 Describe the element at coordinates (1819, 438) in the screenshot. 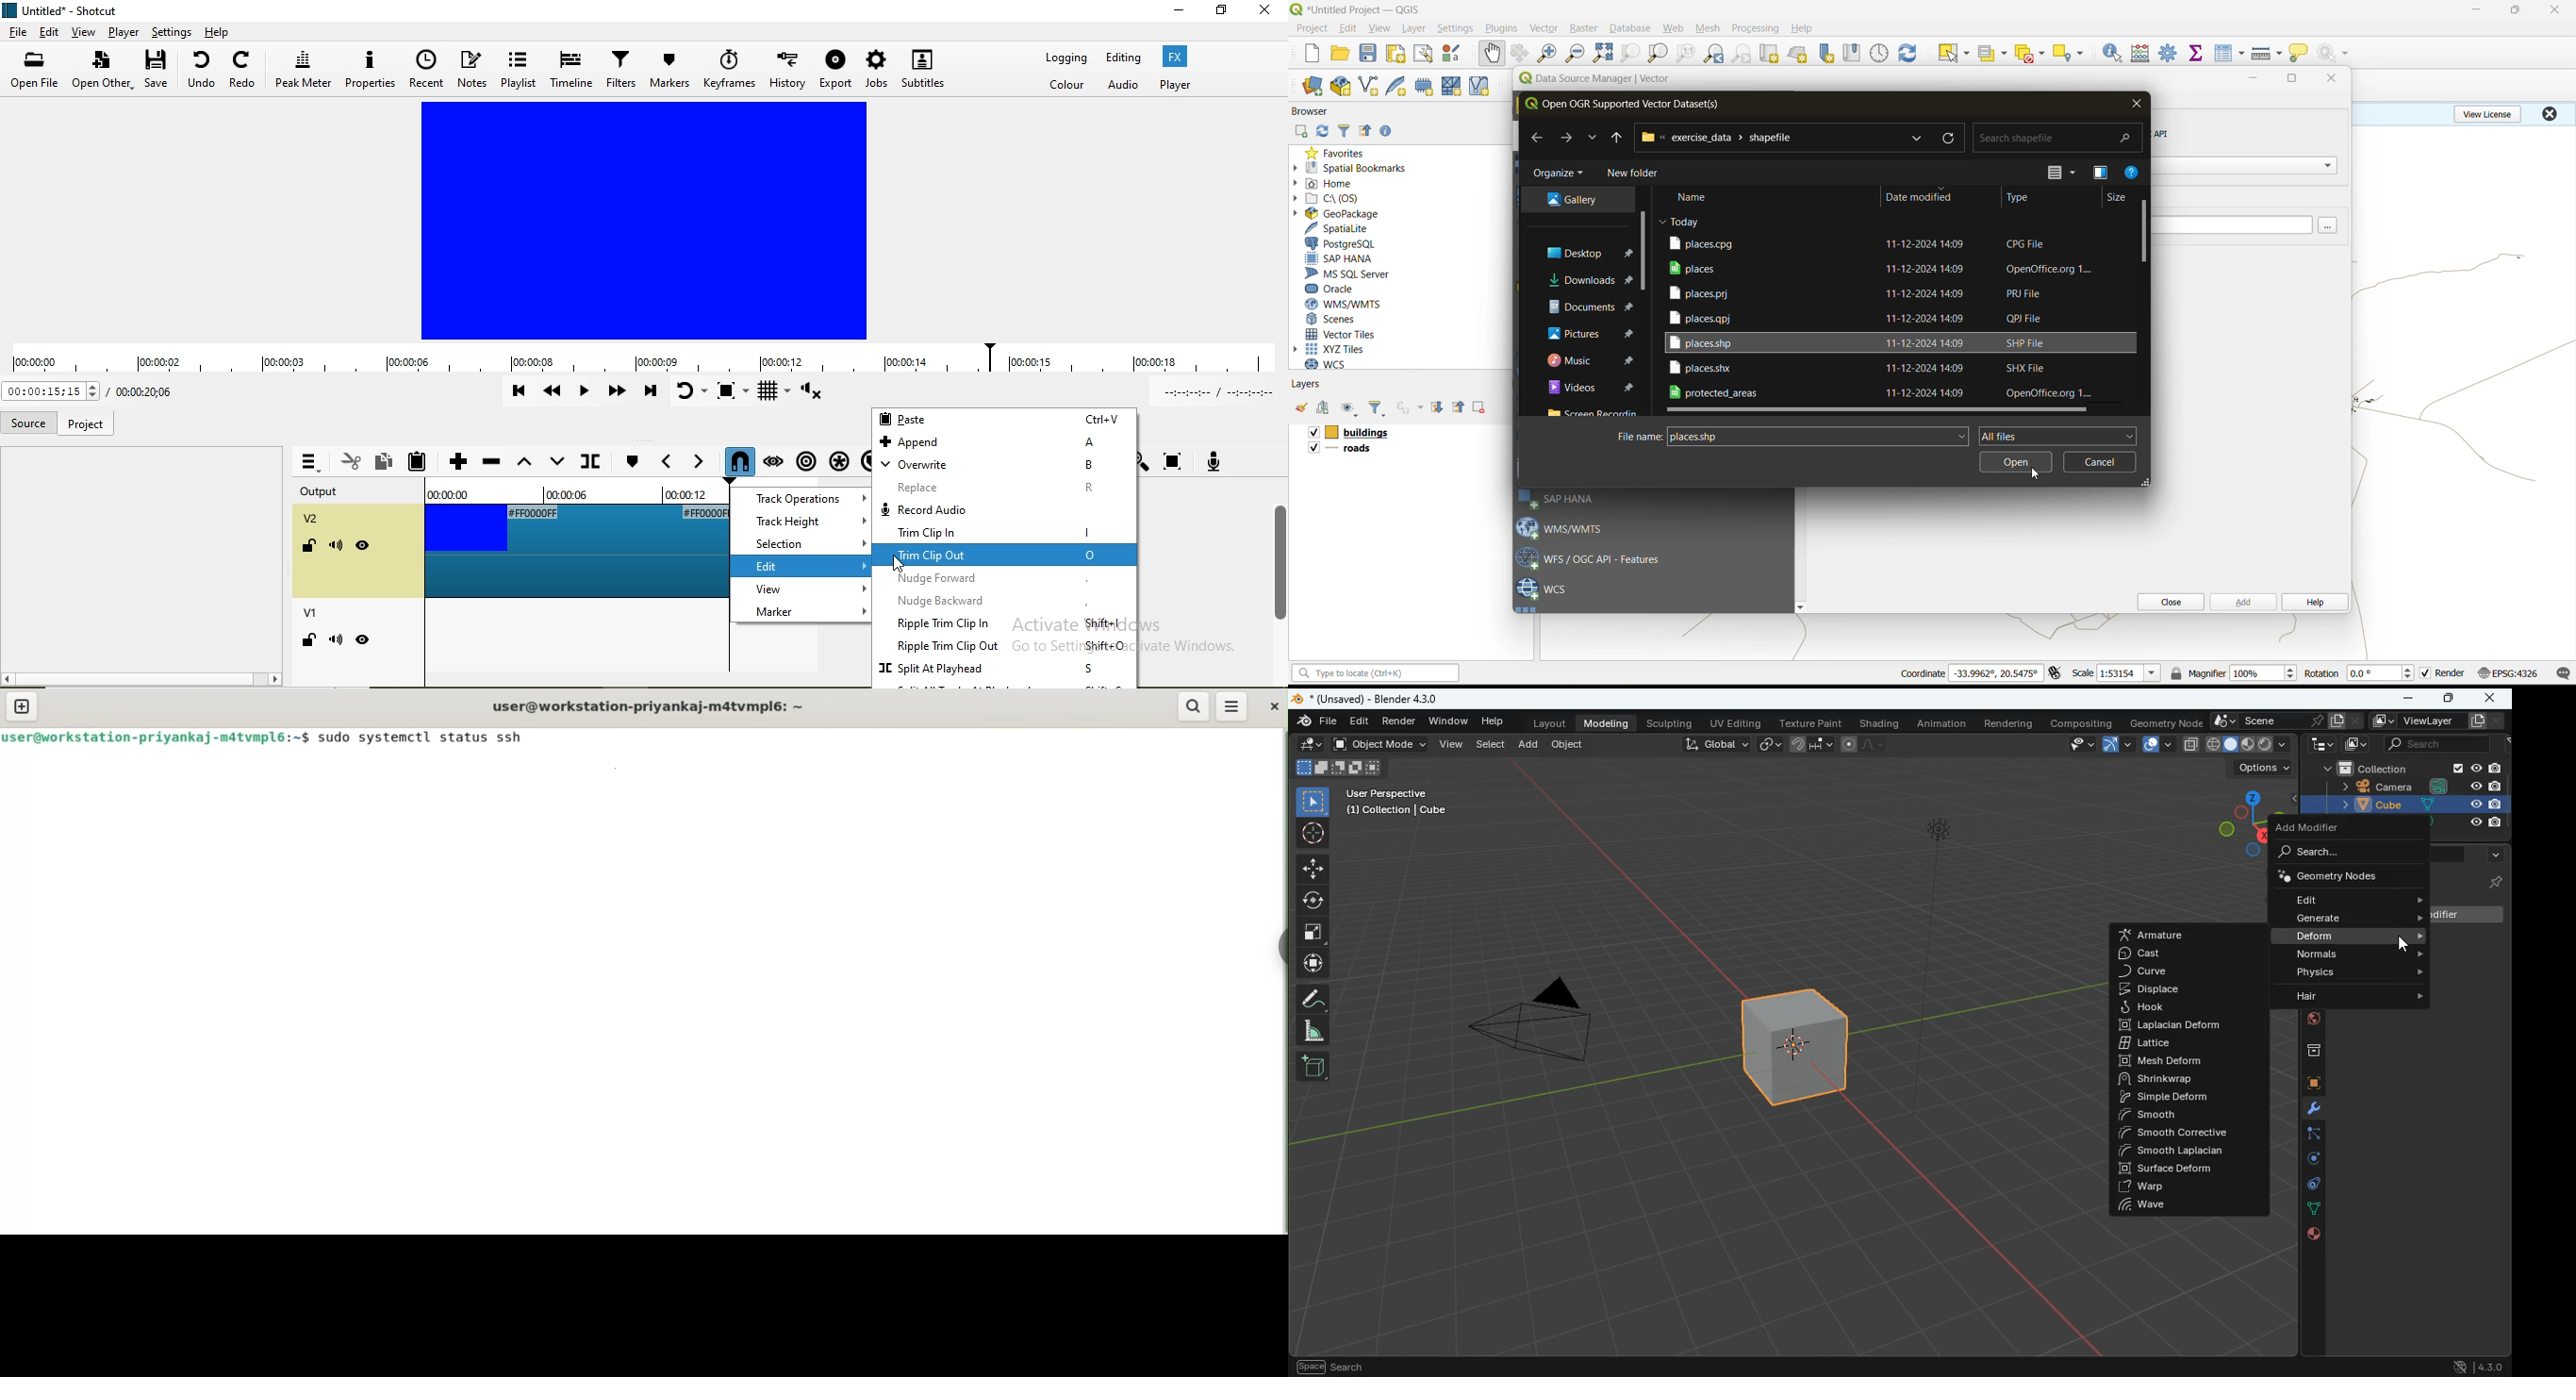

I see `file name` at that location.